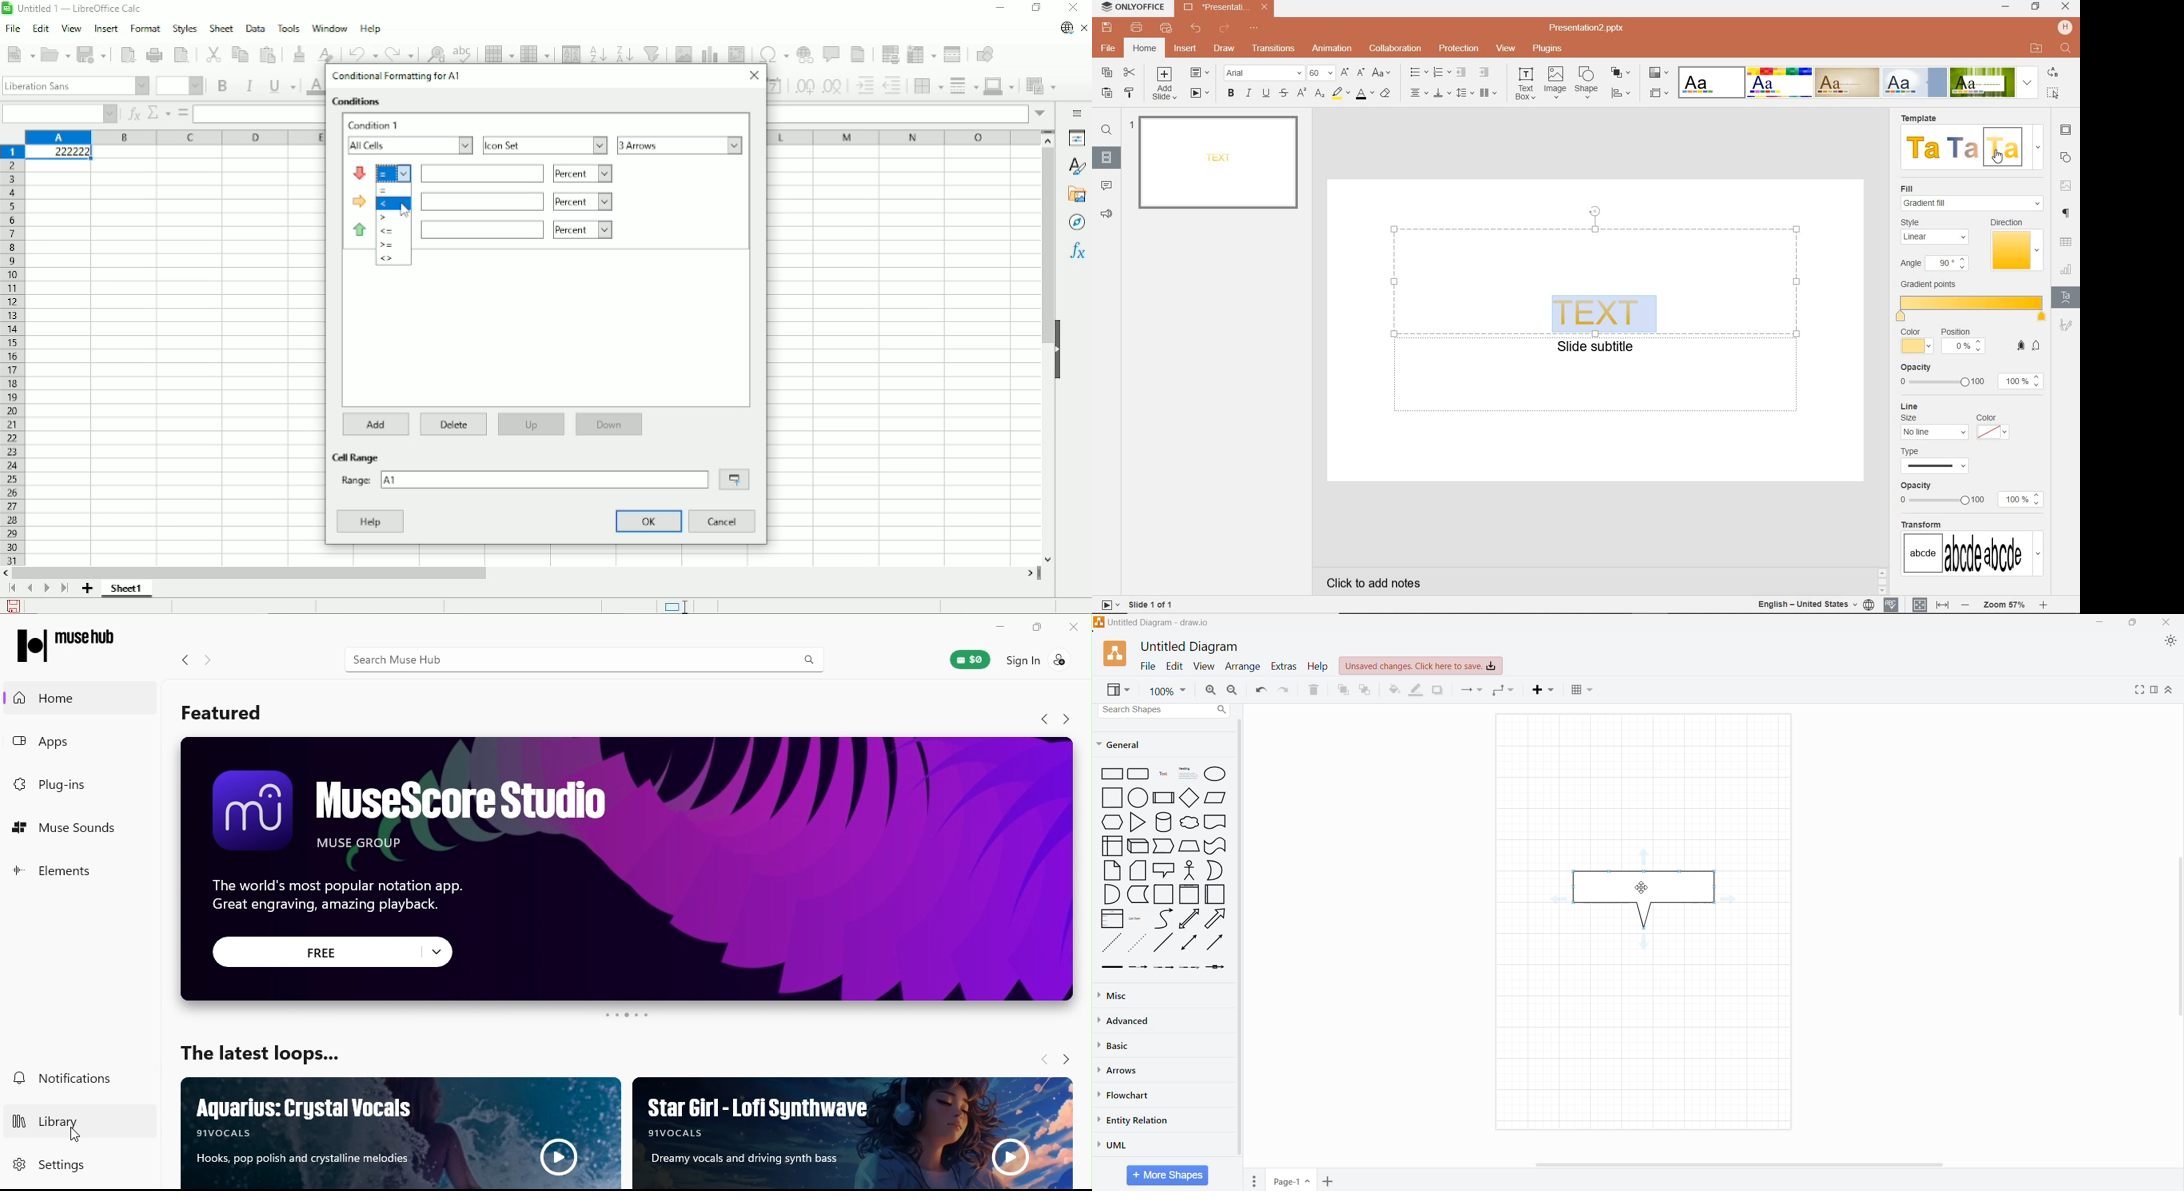 This screenshot has width=2184, height=1204. I want to click on add gradient, so click(2019, 344).